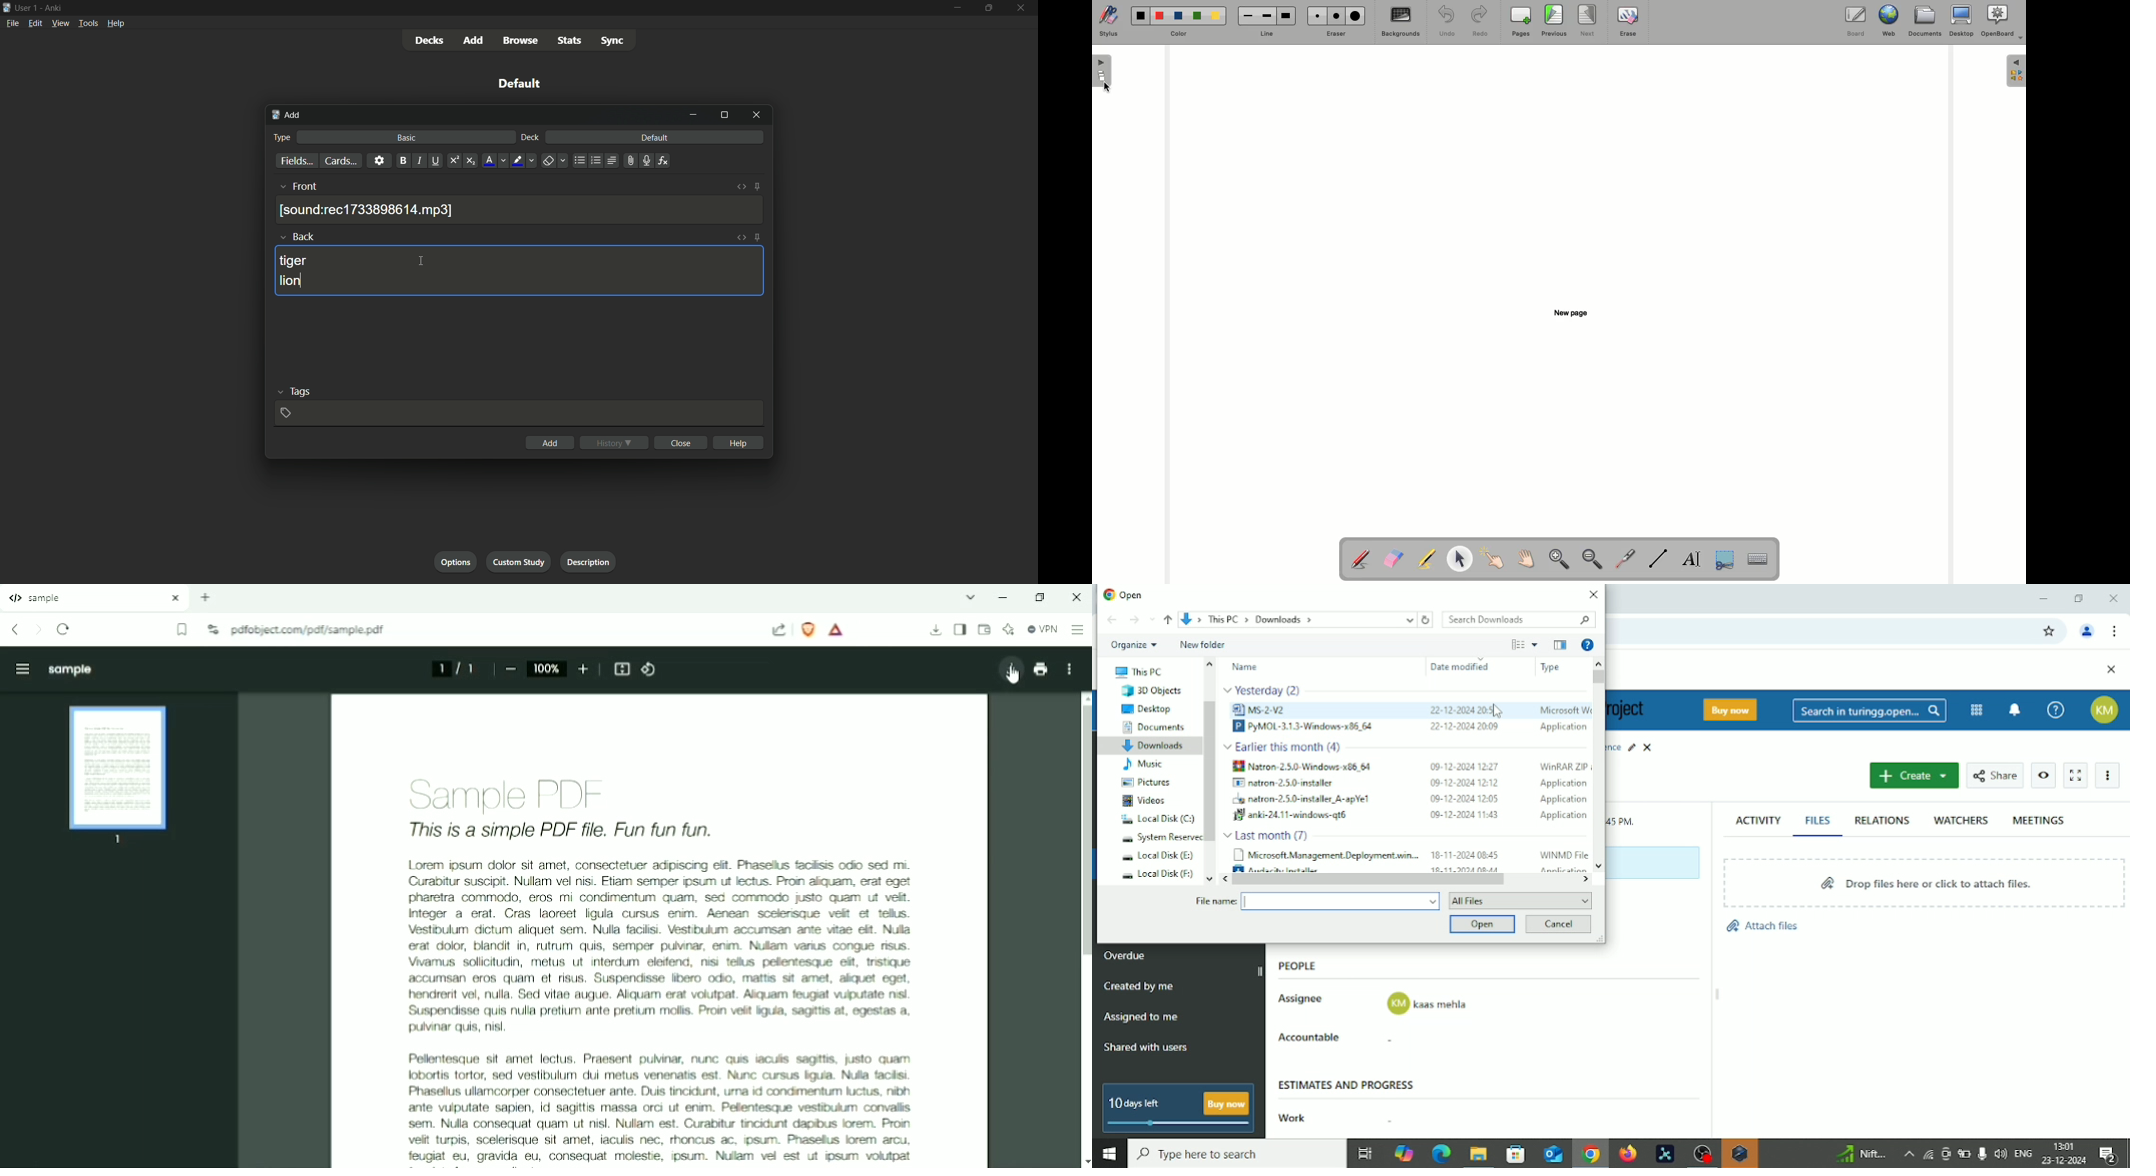 The height and width of the screenshot is (1176, 2156). I want to click on equations, so click(663, 161).